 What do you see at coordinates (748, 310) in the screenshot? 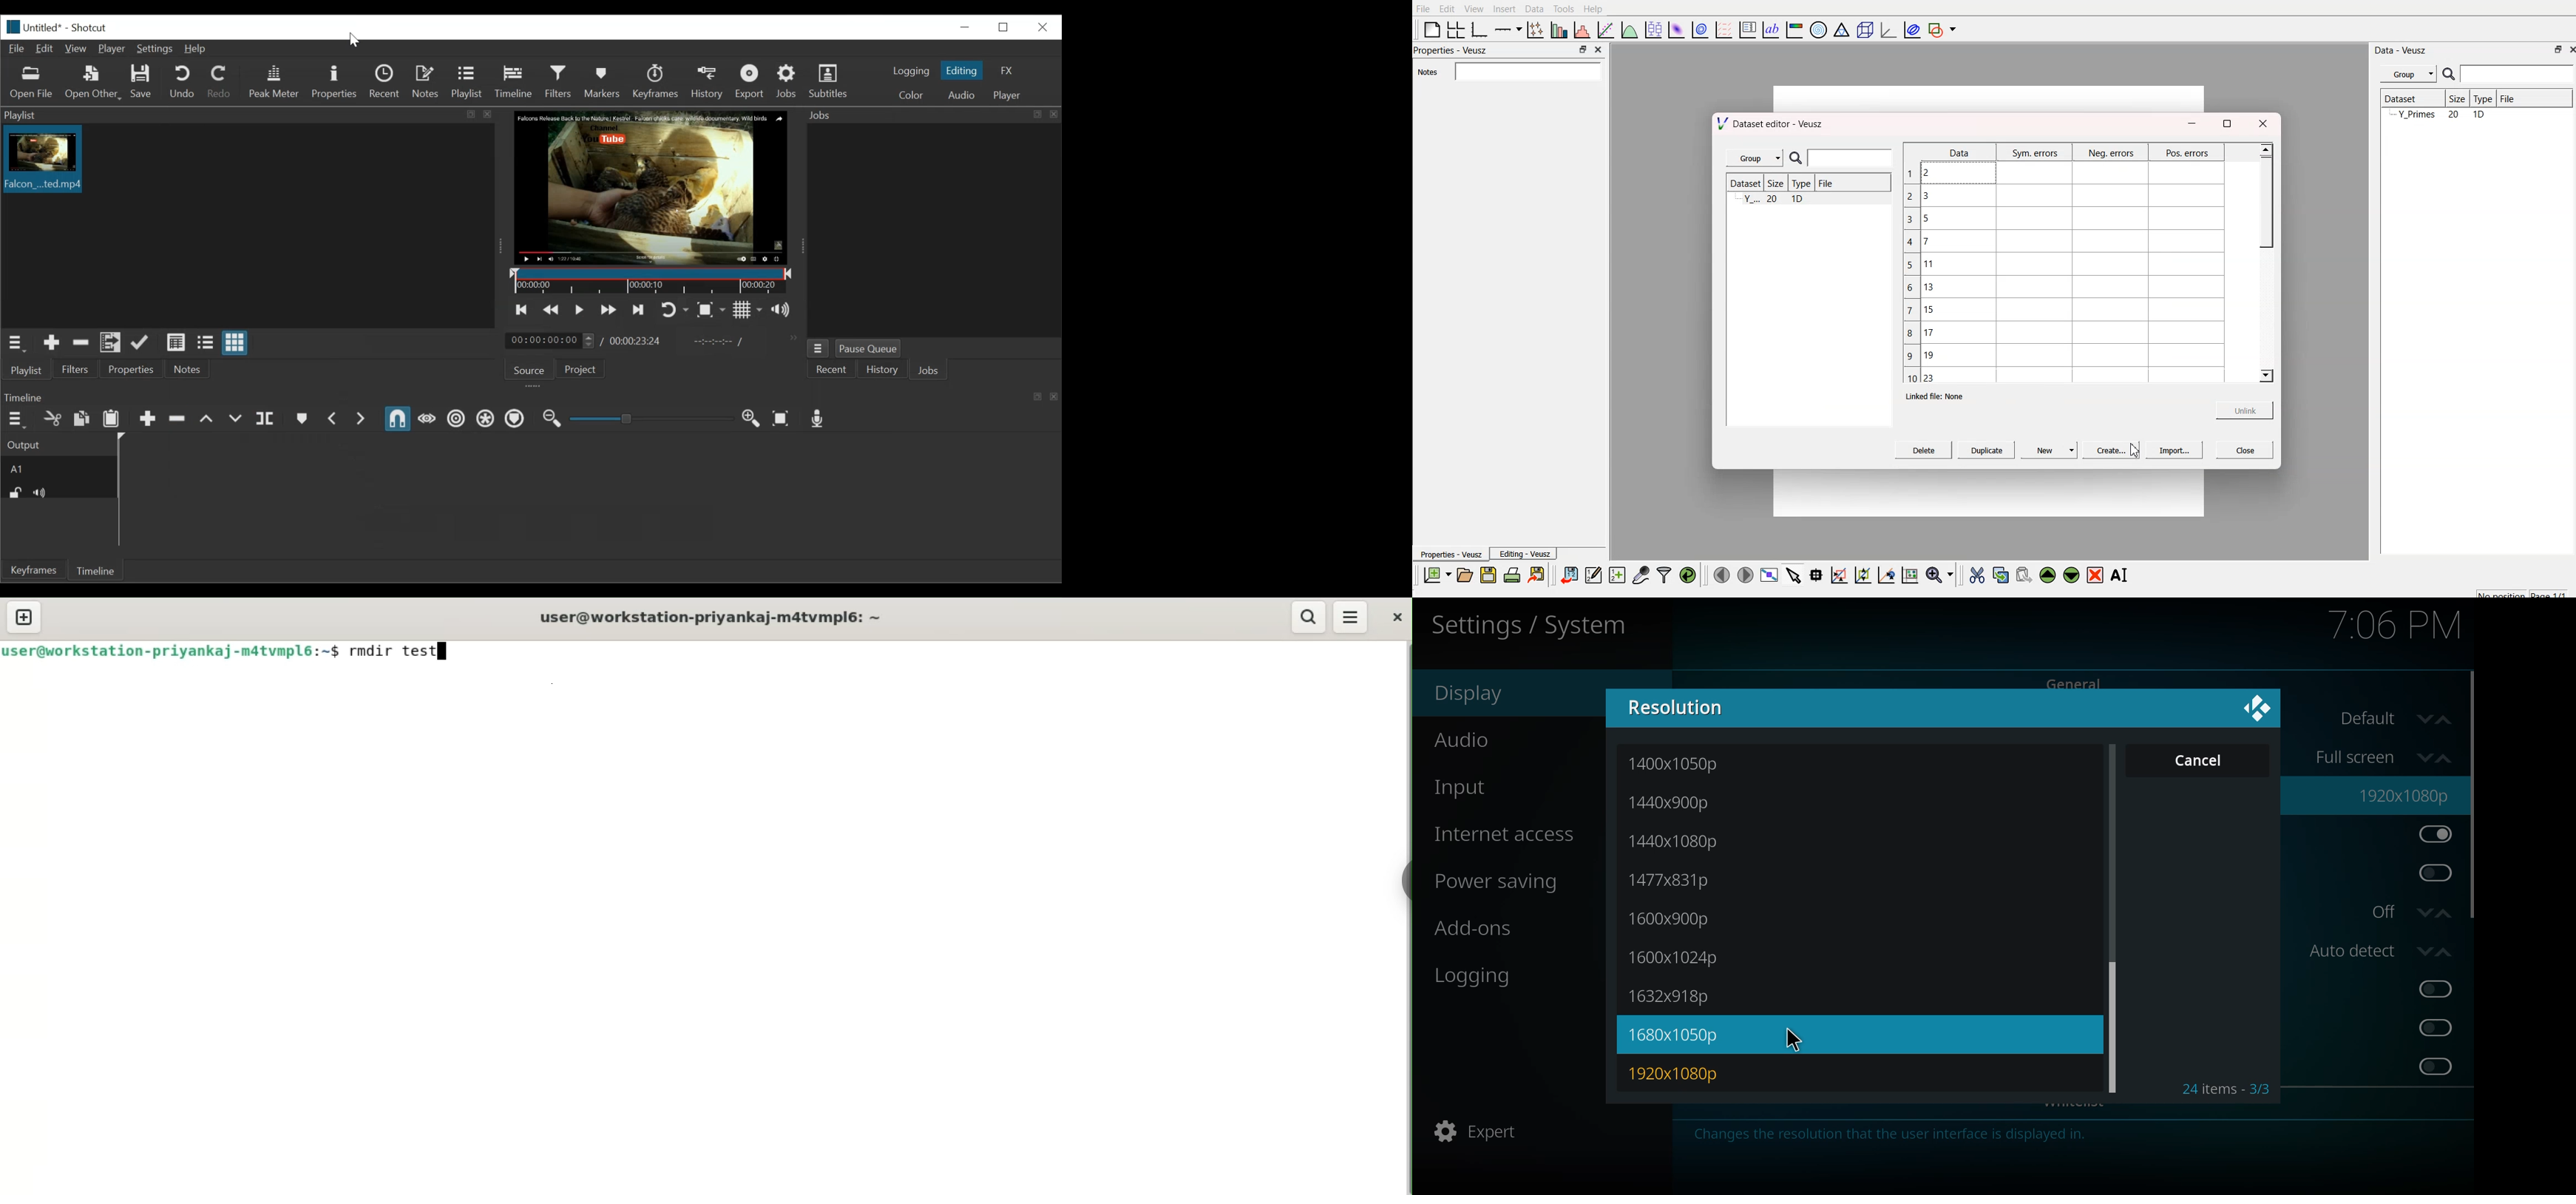
I see `Toggle grid display on the player` at bounding box center [748, 310].